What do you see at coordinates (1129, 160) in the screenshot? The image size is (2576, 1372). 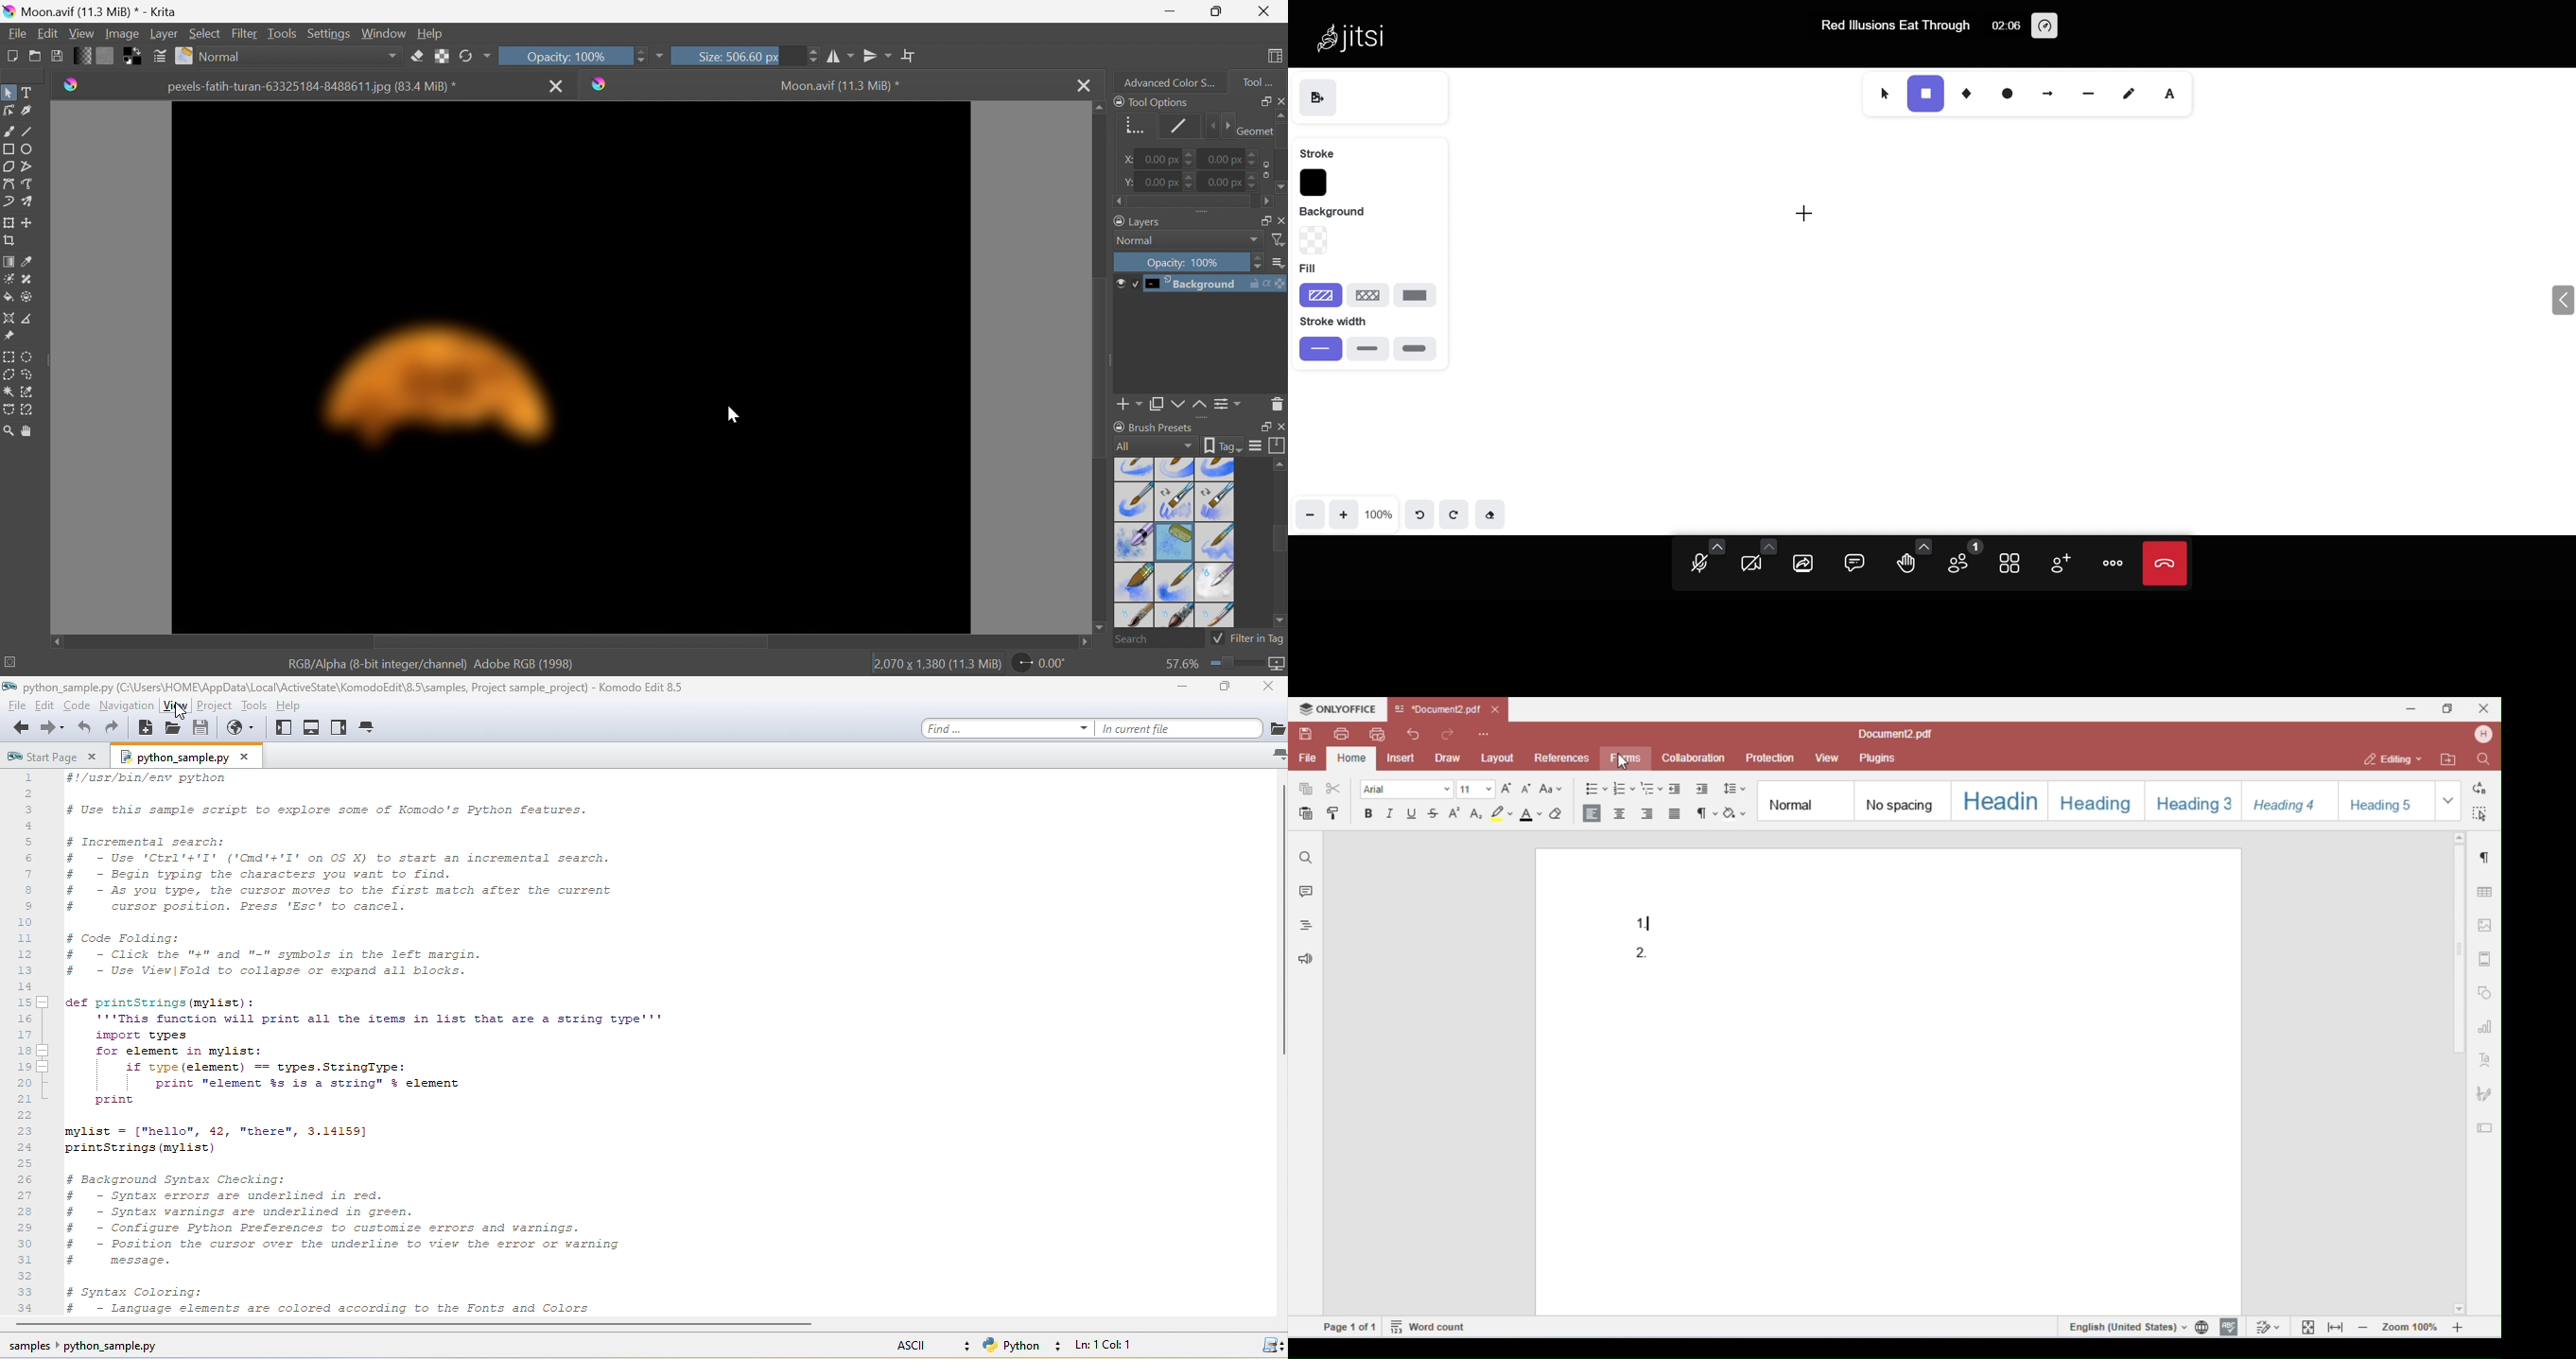 I see `x:` at bounding box center [1129, 160].